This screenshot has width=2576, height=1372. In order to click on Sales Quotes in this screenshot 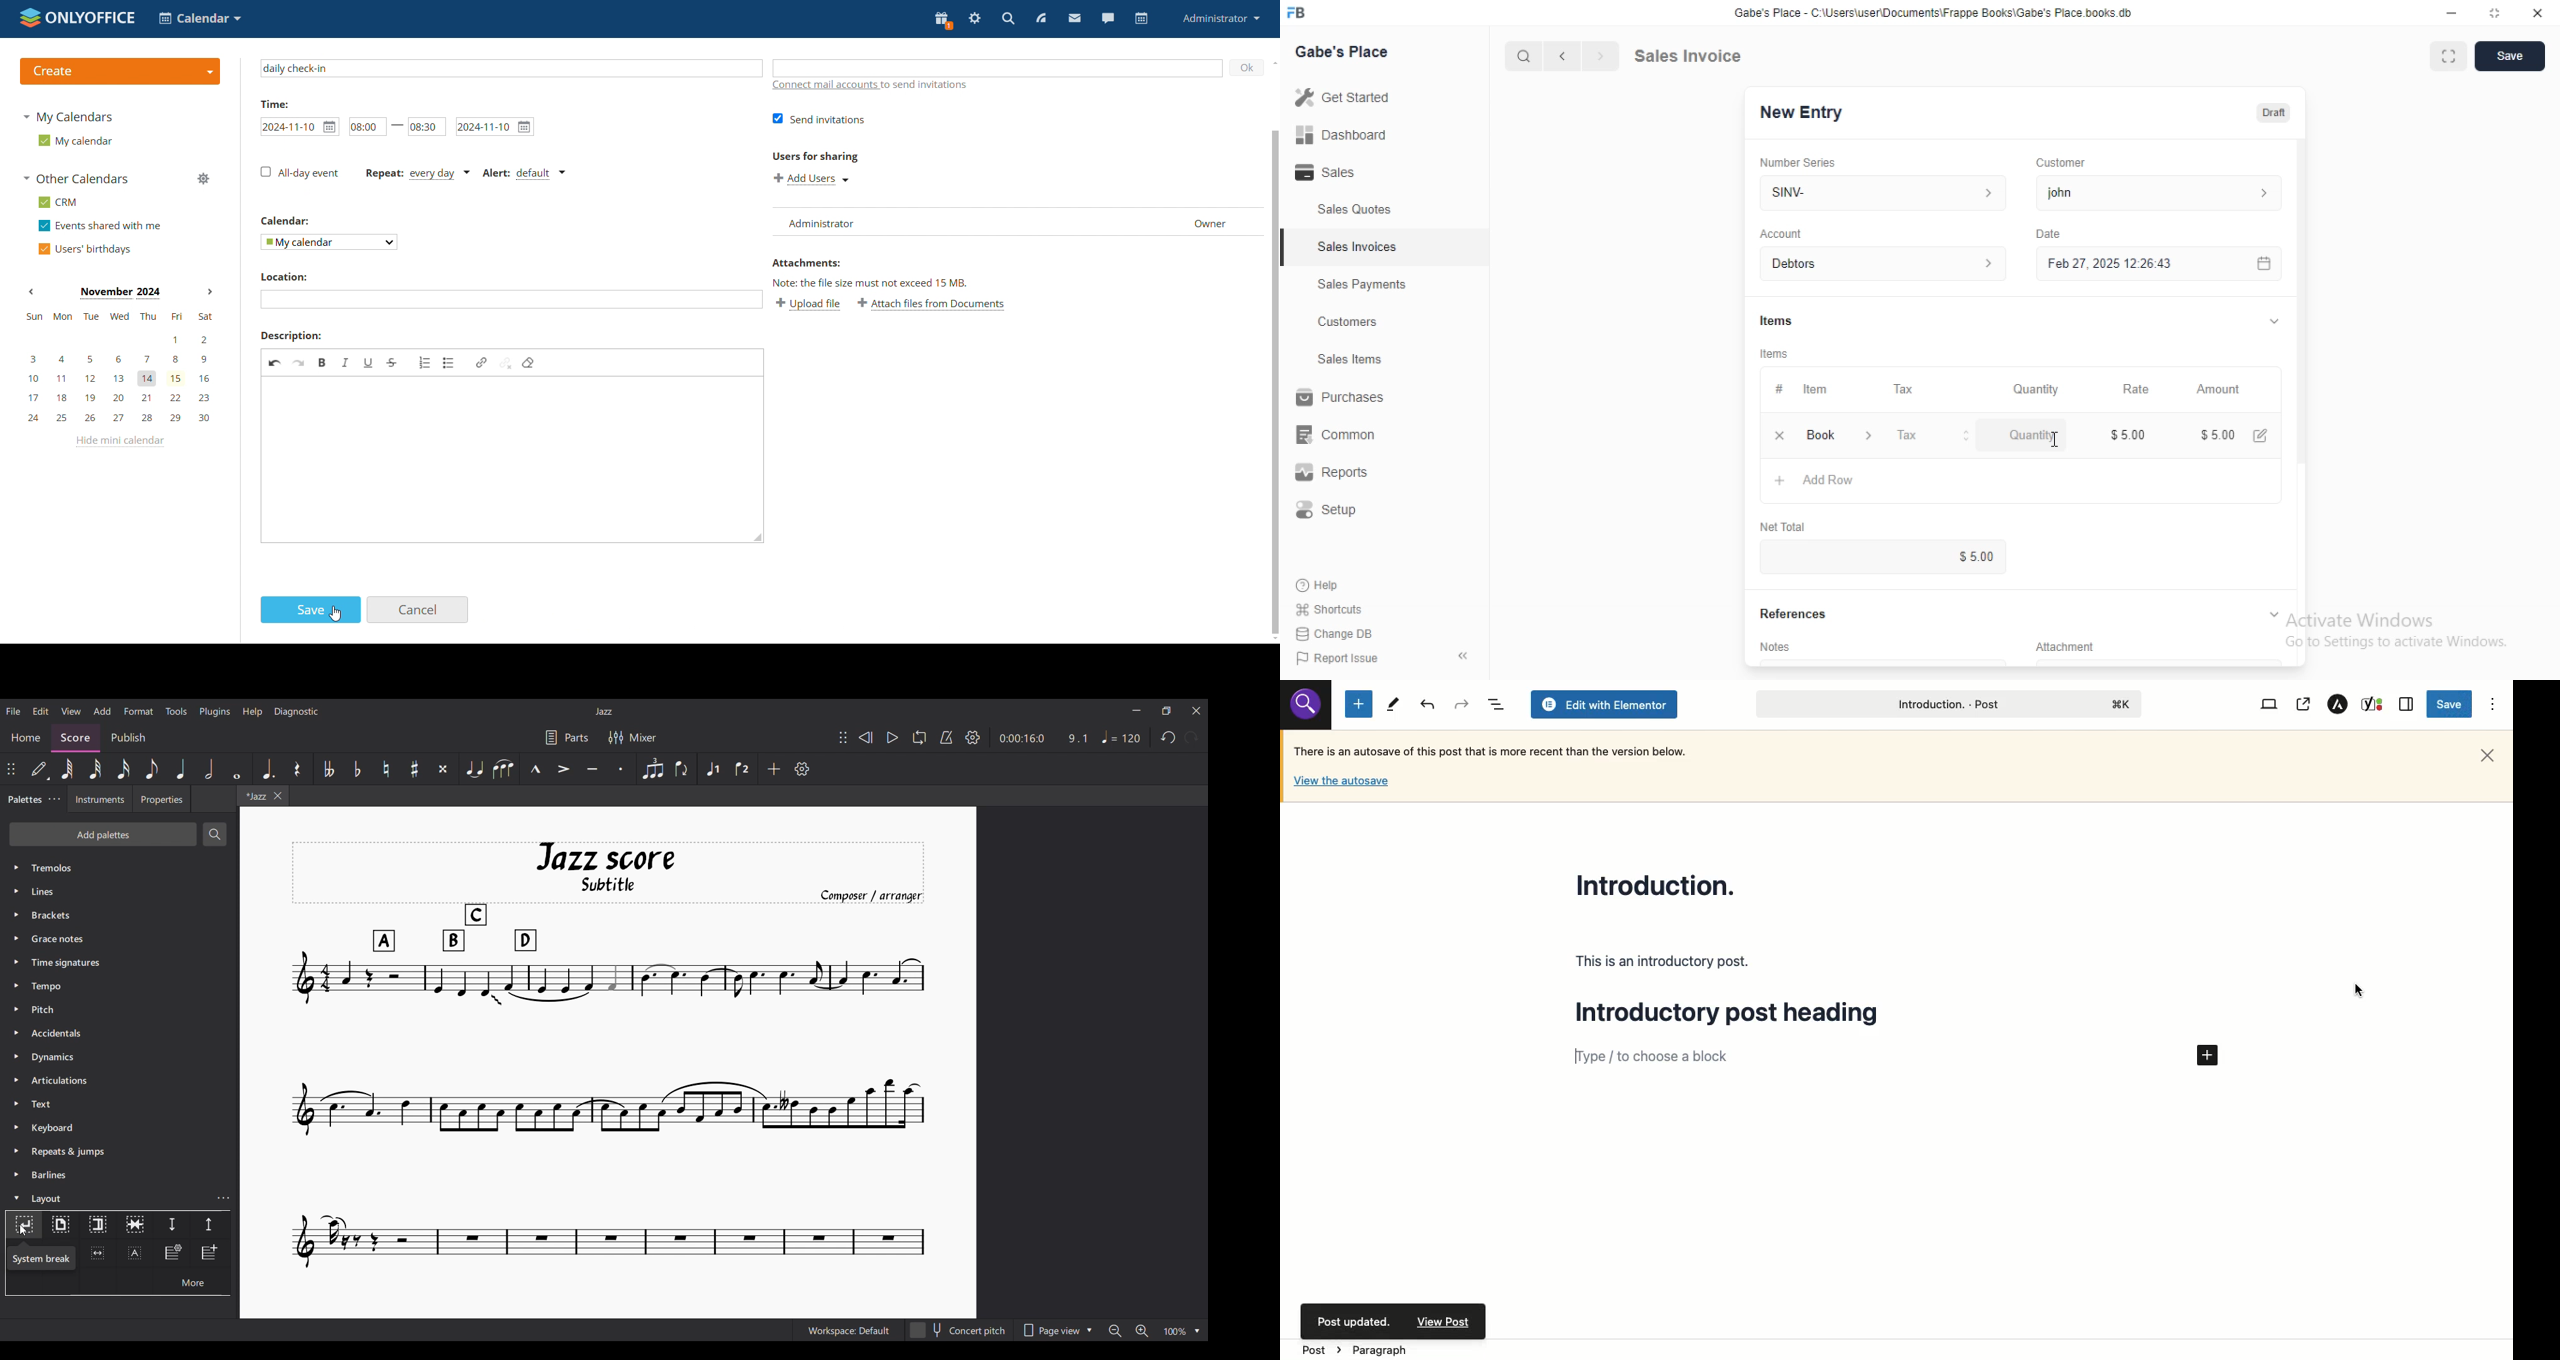, I will do `click(1354, 212)`.